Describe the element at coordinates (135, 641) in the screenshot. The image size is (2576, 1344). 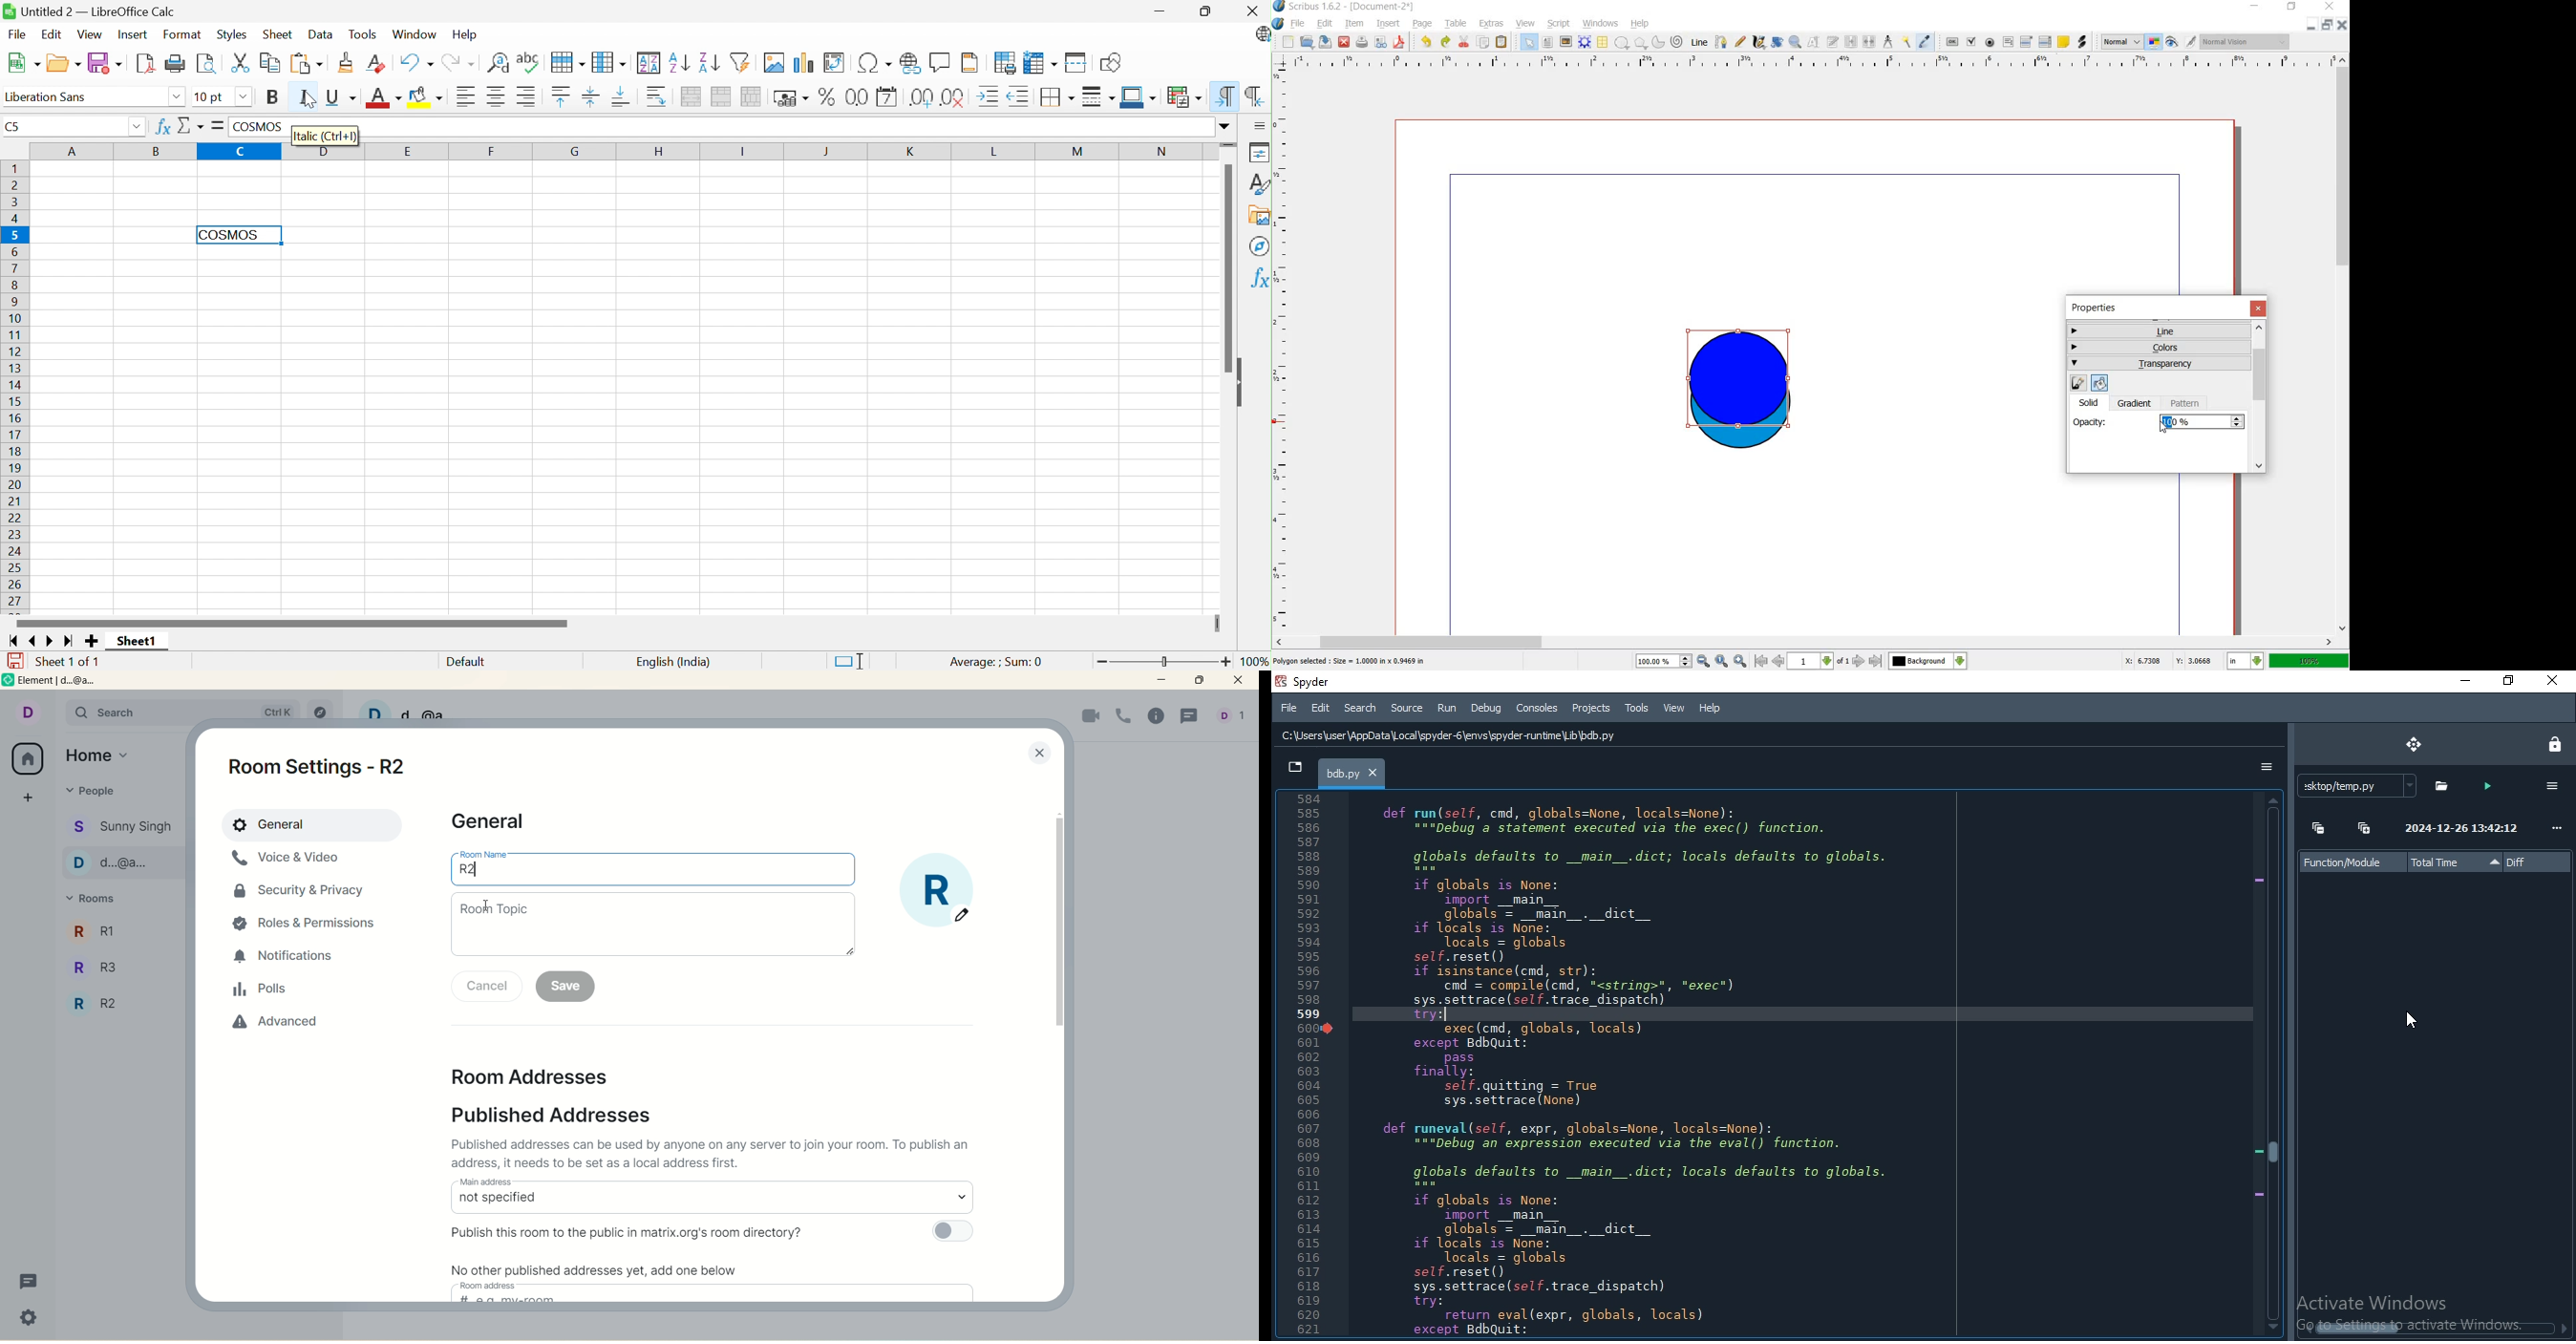
I see `Sheet1` at that location.